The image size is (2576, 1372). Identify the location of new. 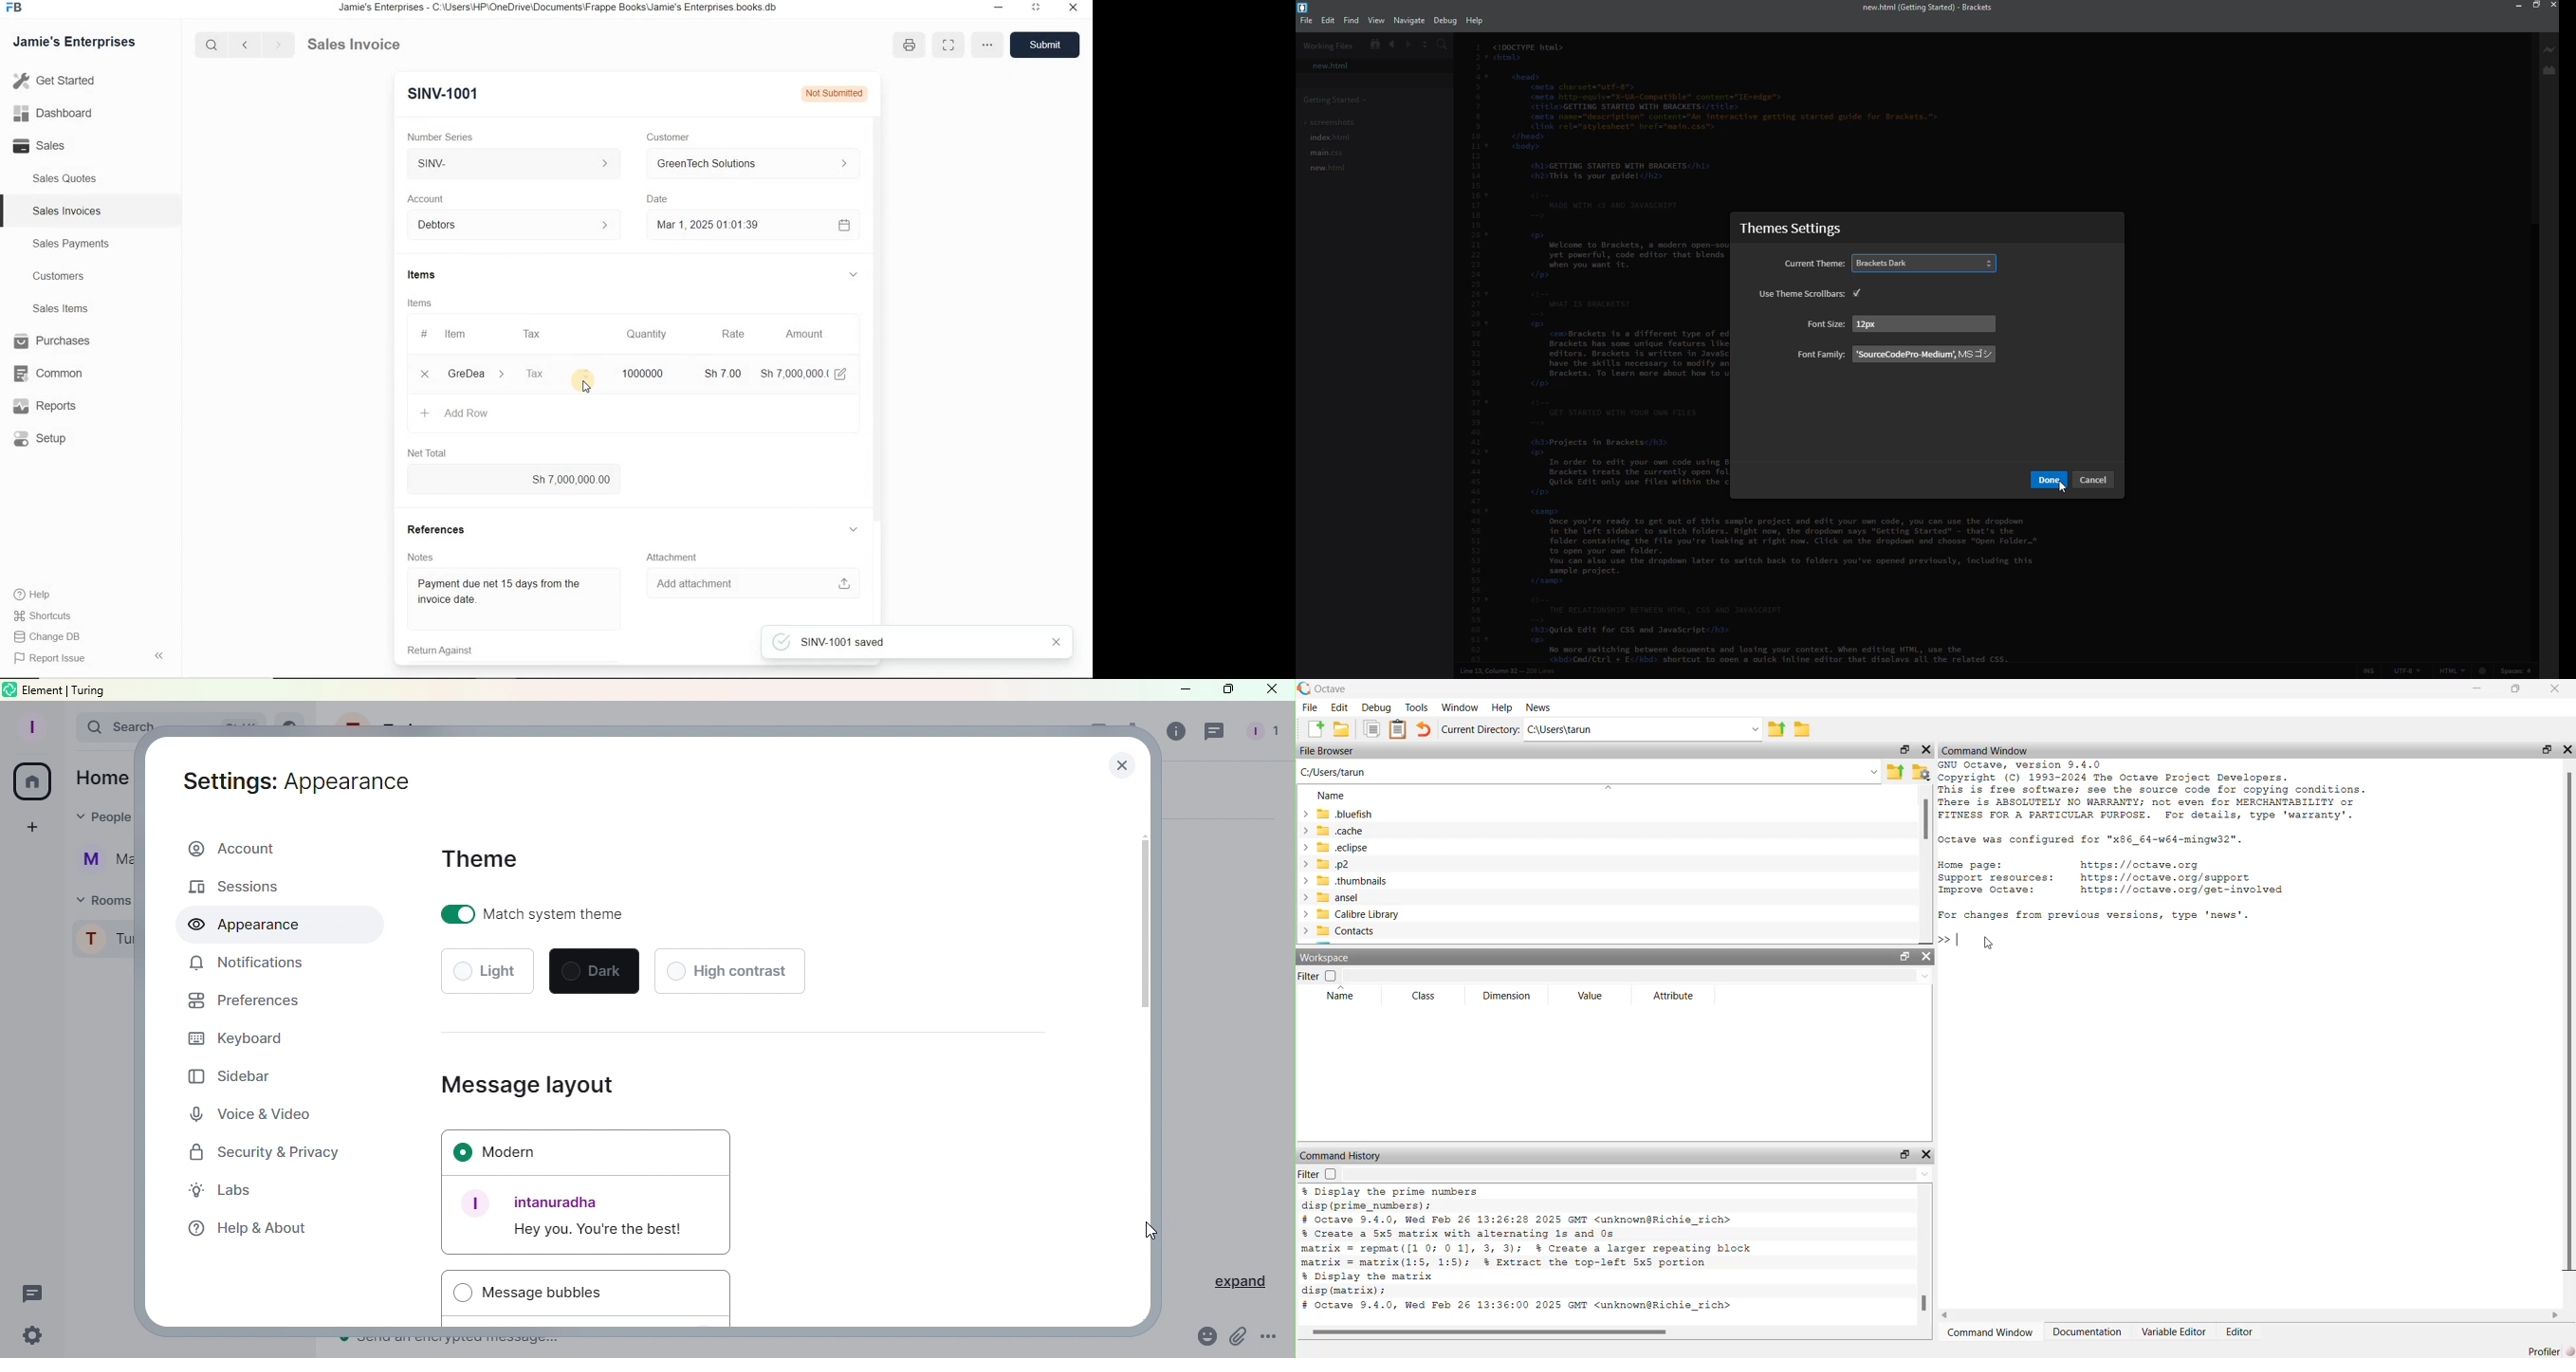
(1326, 168).